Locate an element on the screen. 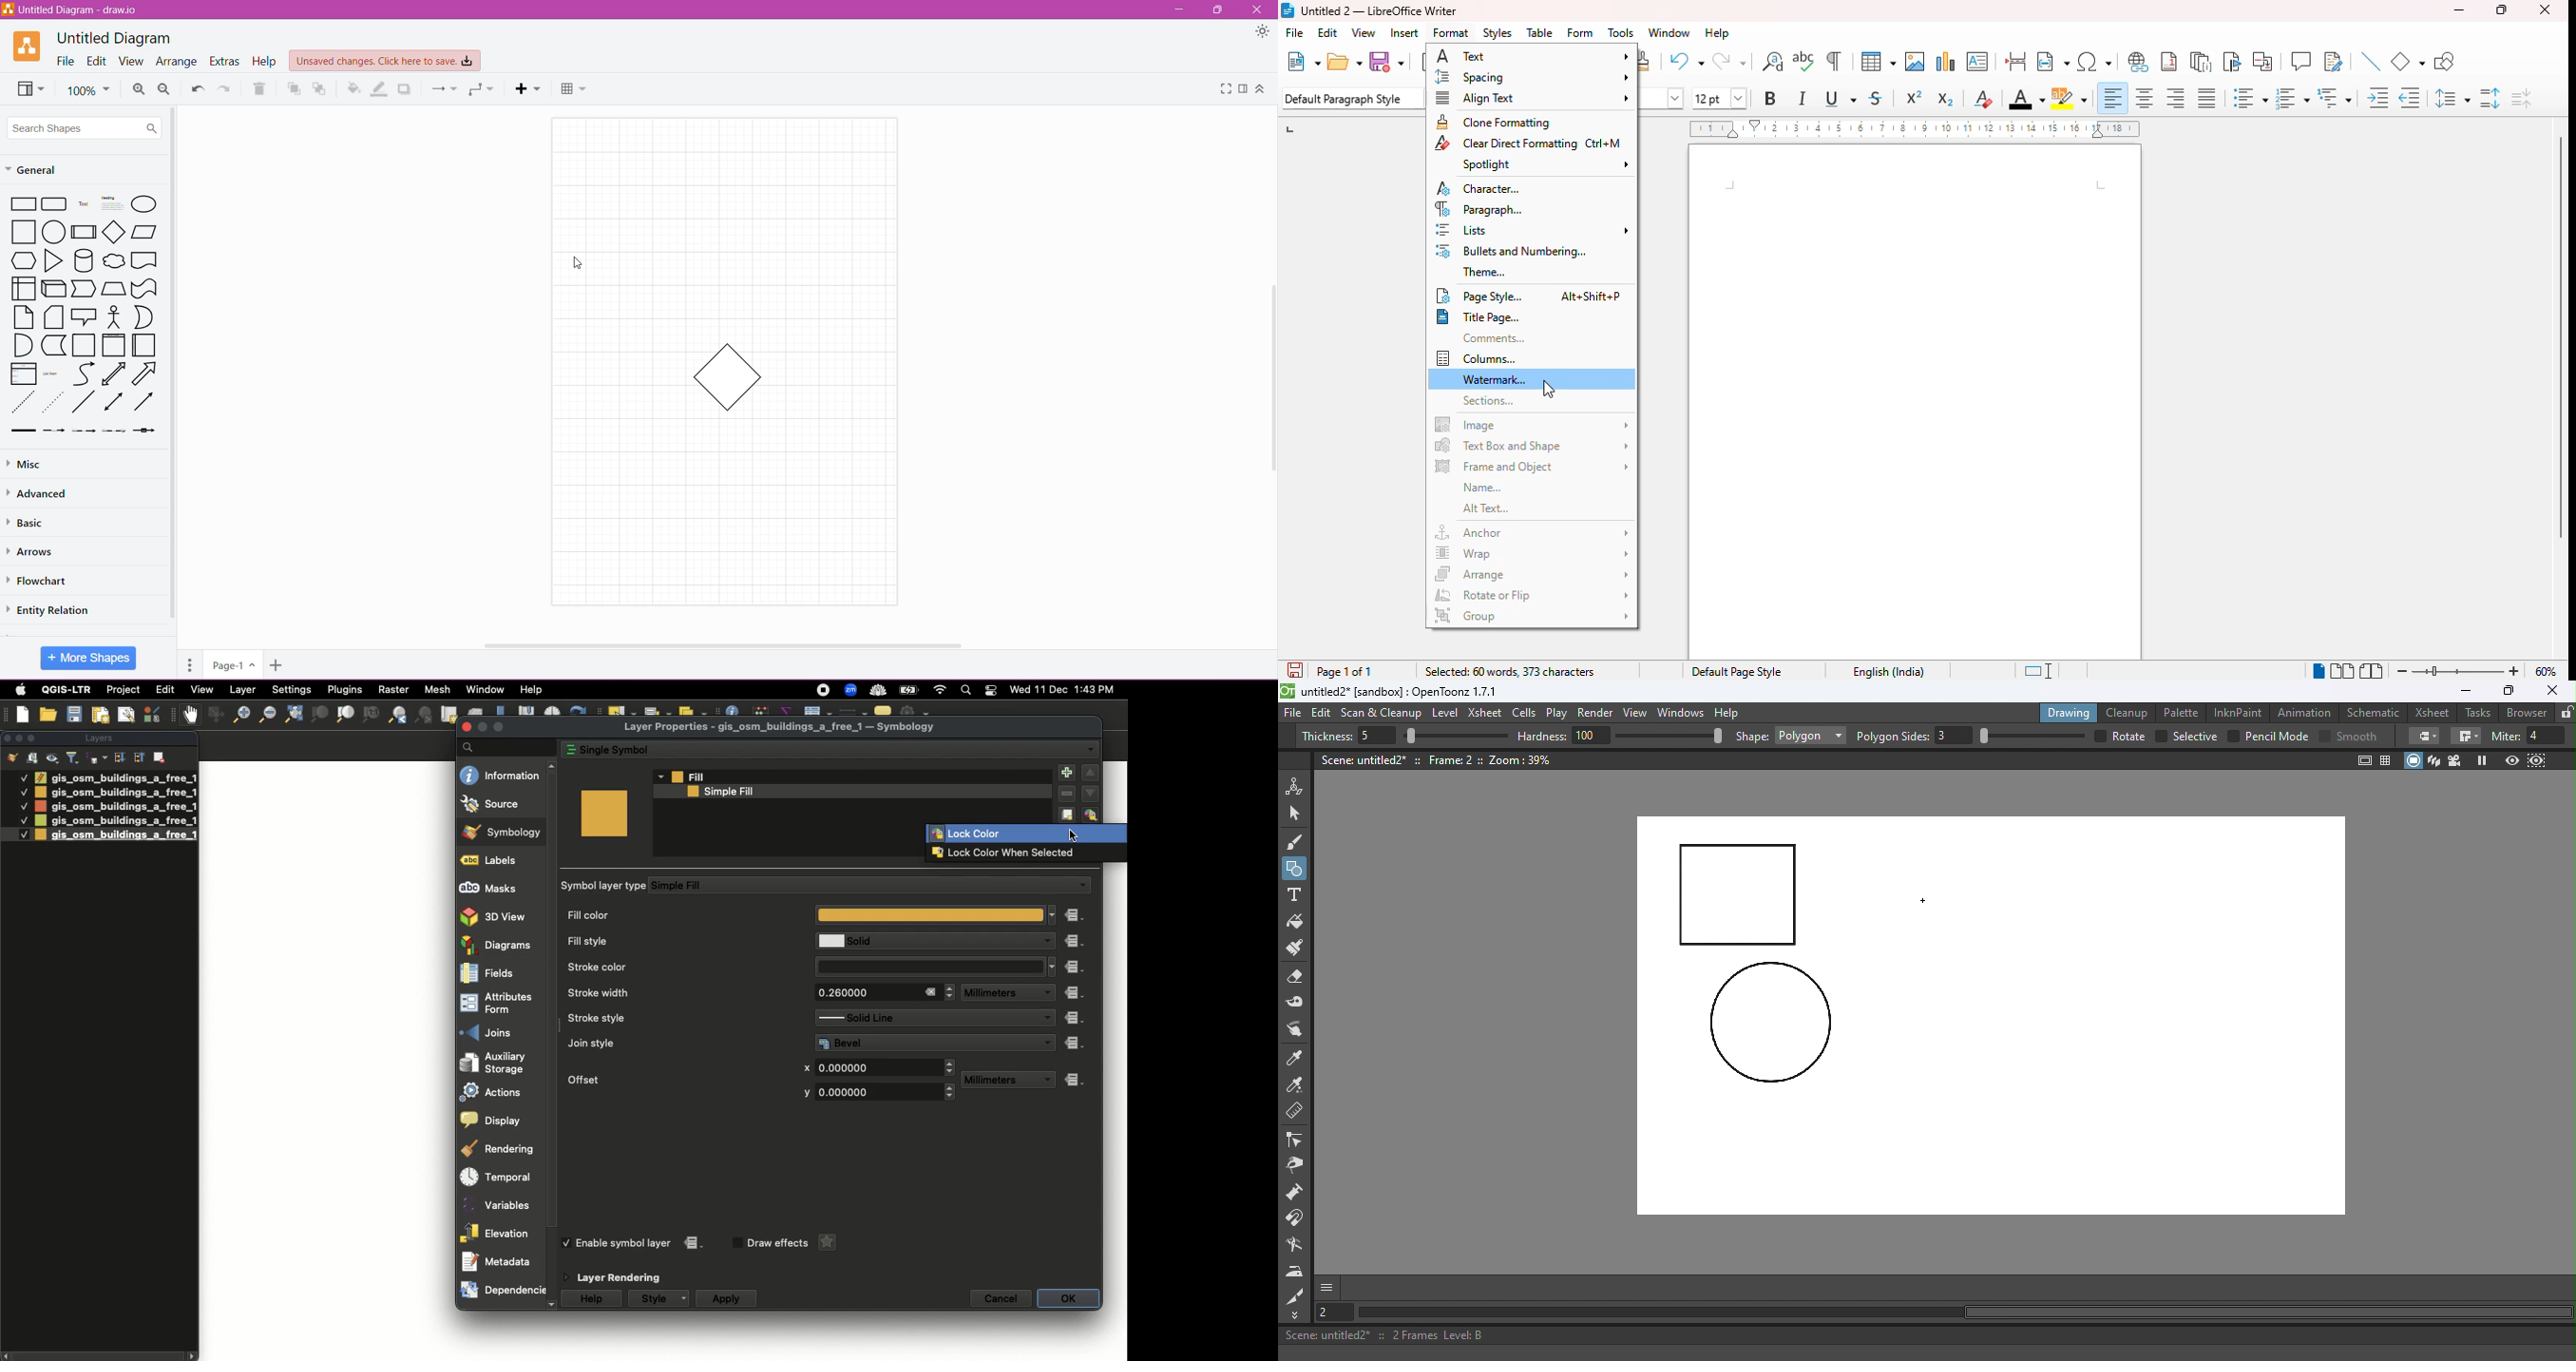 The height and width of the screenshot is (1372, 2576). Cleanup is located at coordinates (2130, 712).